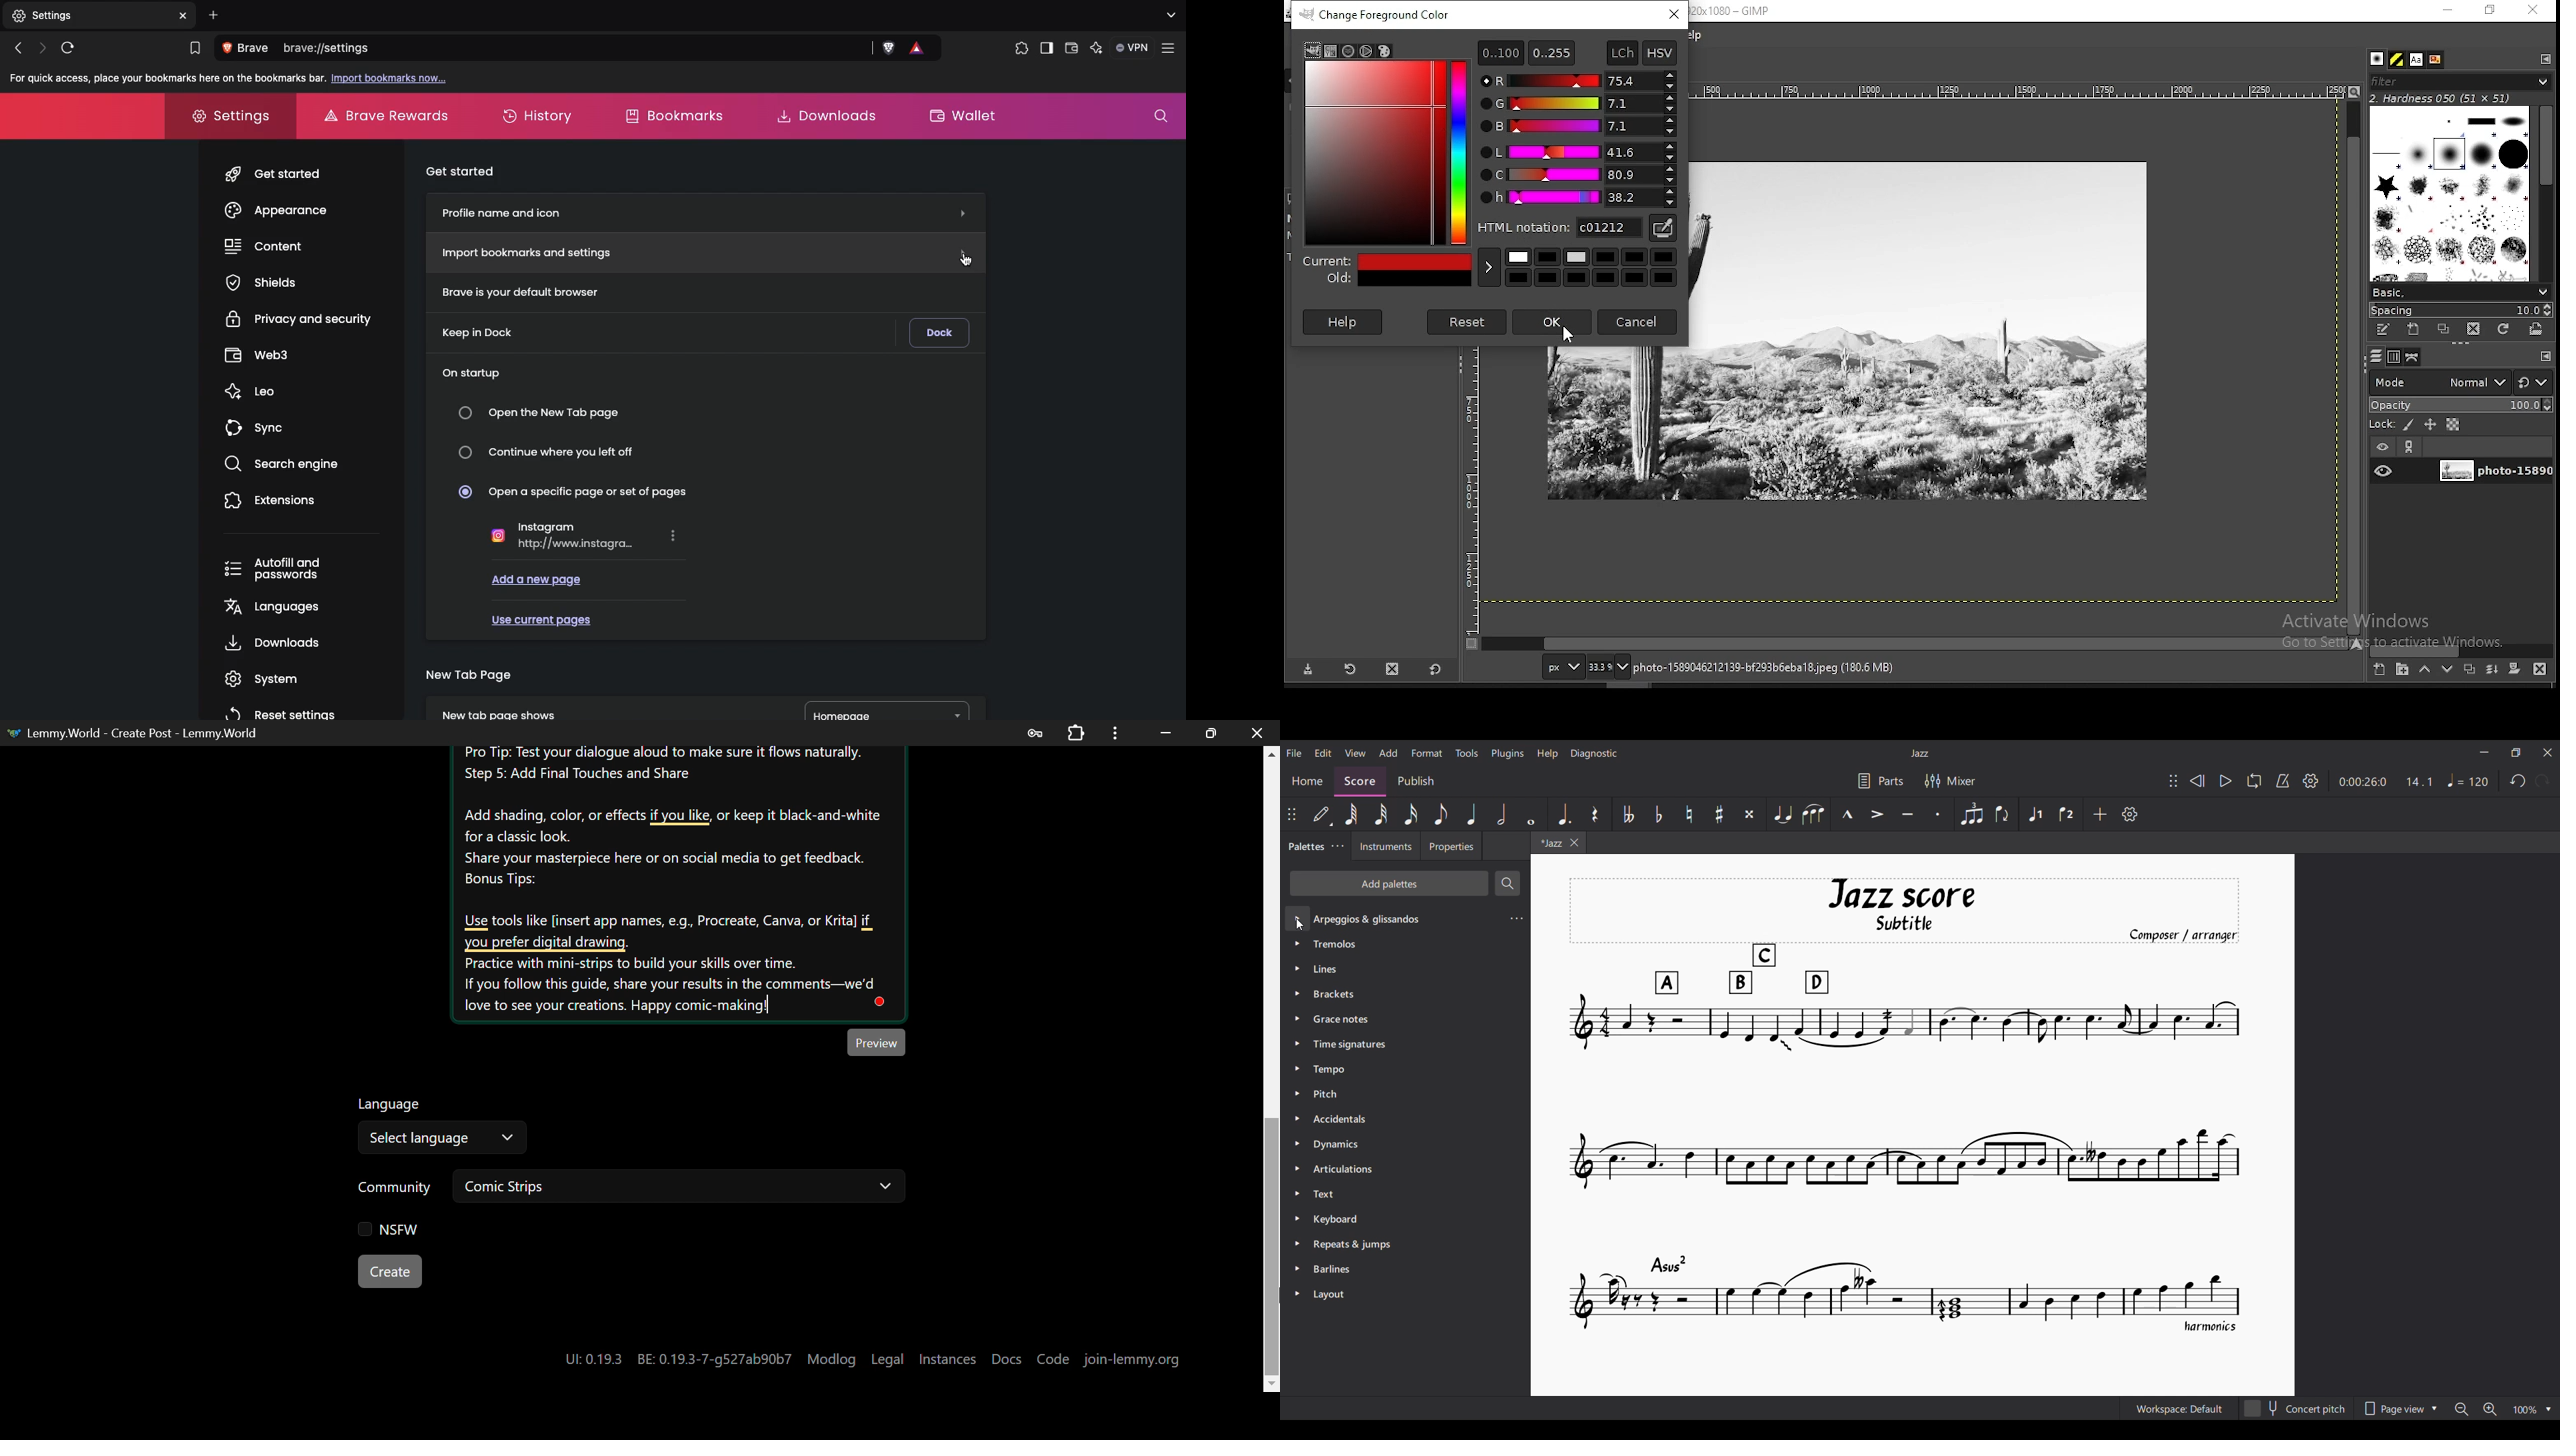  Describe the element at coordinates (1442, 814) in the screenshot. I see `8th note` at that location.